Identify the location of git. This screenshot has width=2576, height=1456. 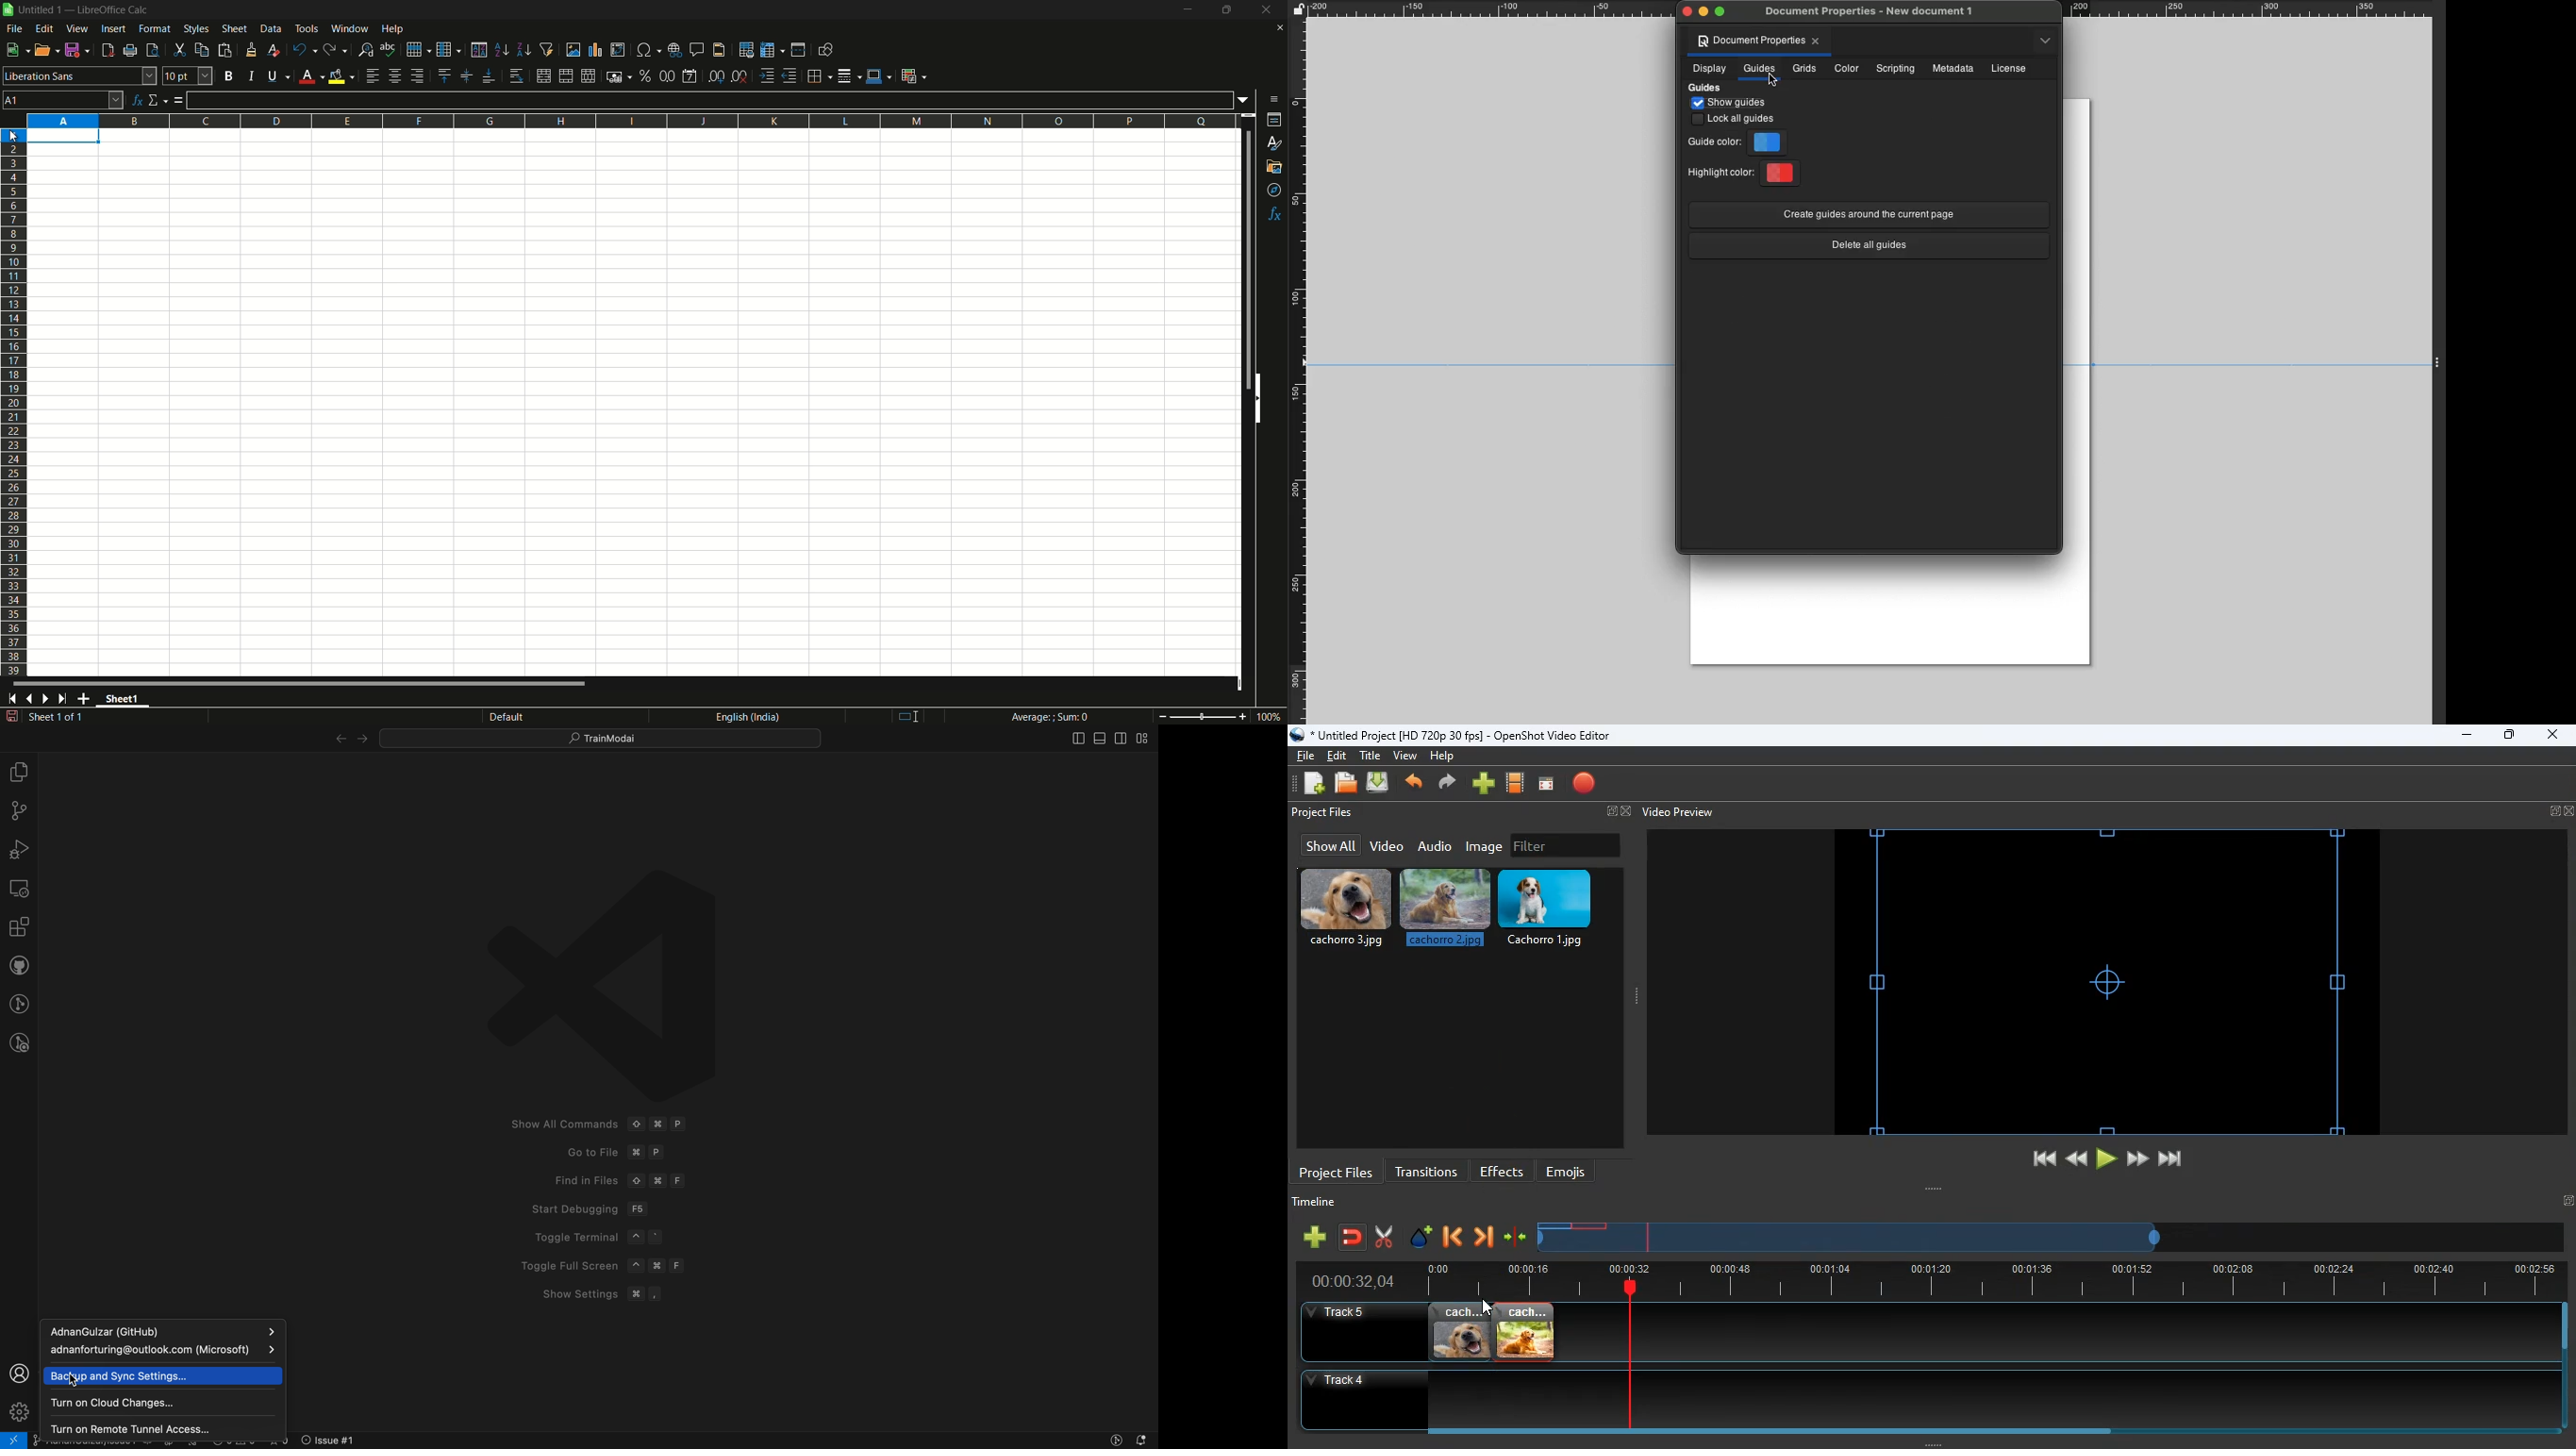
(19, 810).